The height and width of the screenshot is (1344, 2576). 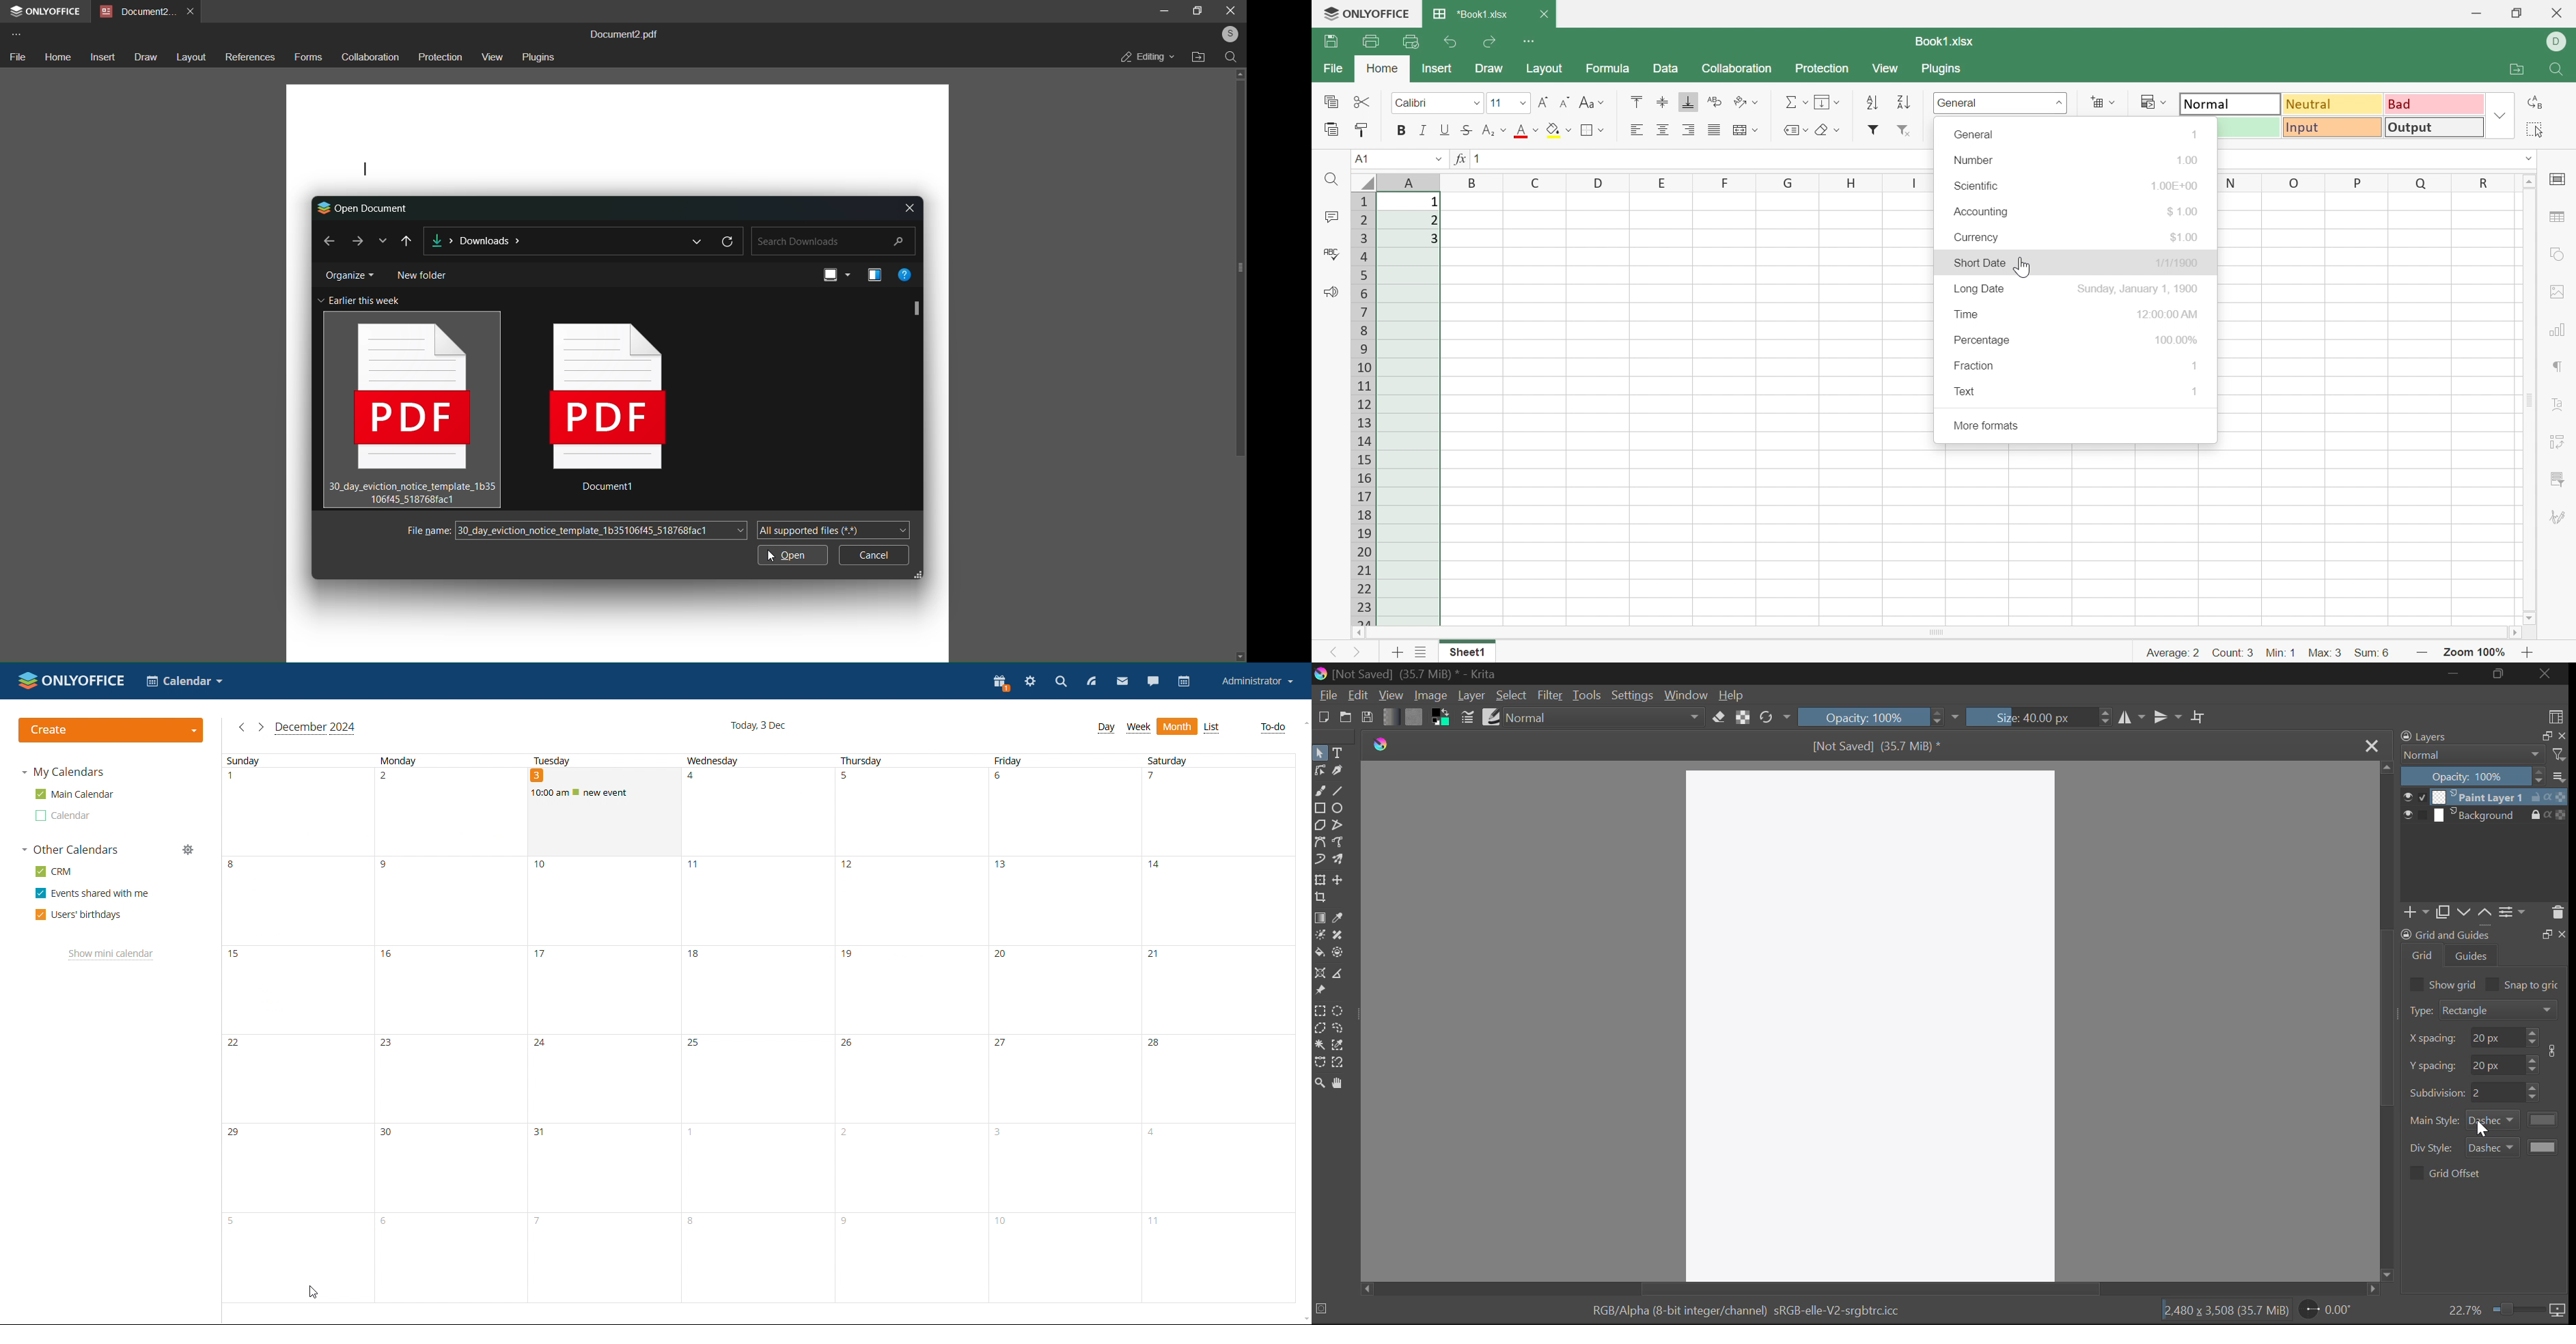 What do you see at coordinates (2374, 655) in the screenshot?
I see `Sum: 6` at bounding box center [2374, 655].